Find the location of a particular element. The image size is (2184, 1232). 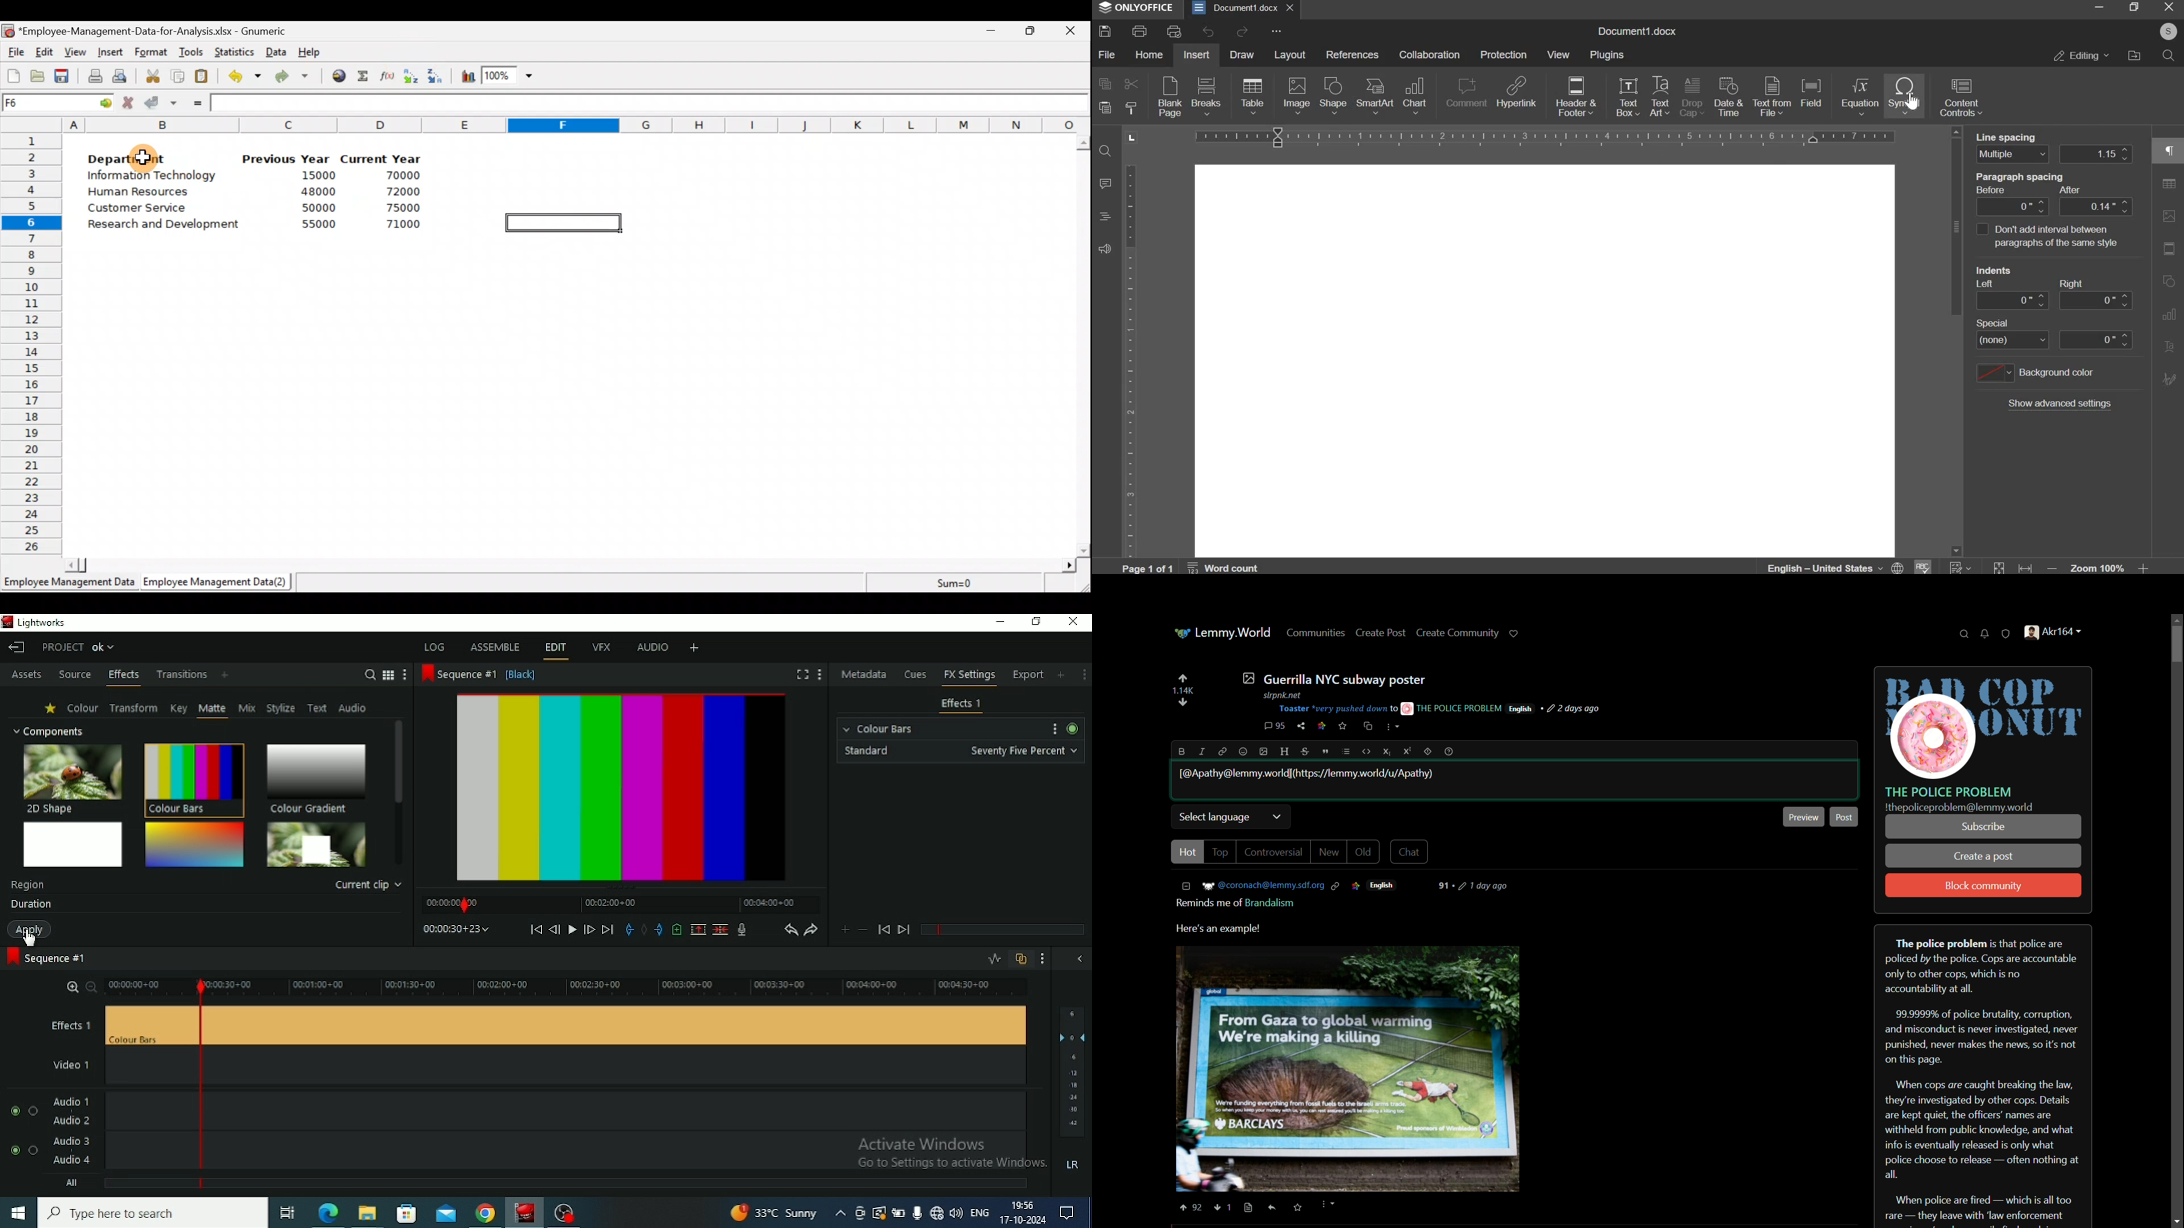

Weather Sunny is located at coordinates (788, 1213).